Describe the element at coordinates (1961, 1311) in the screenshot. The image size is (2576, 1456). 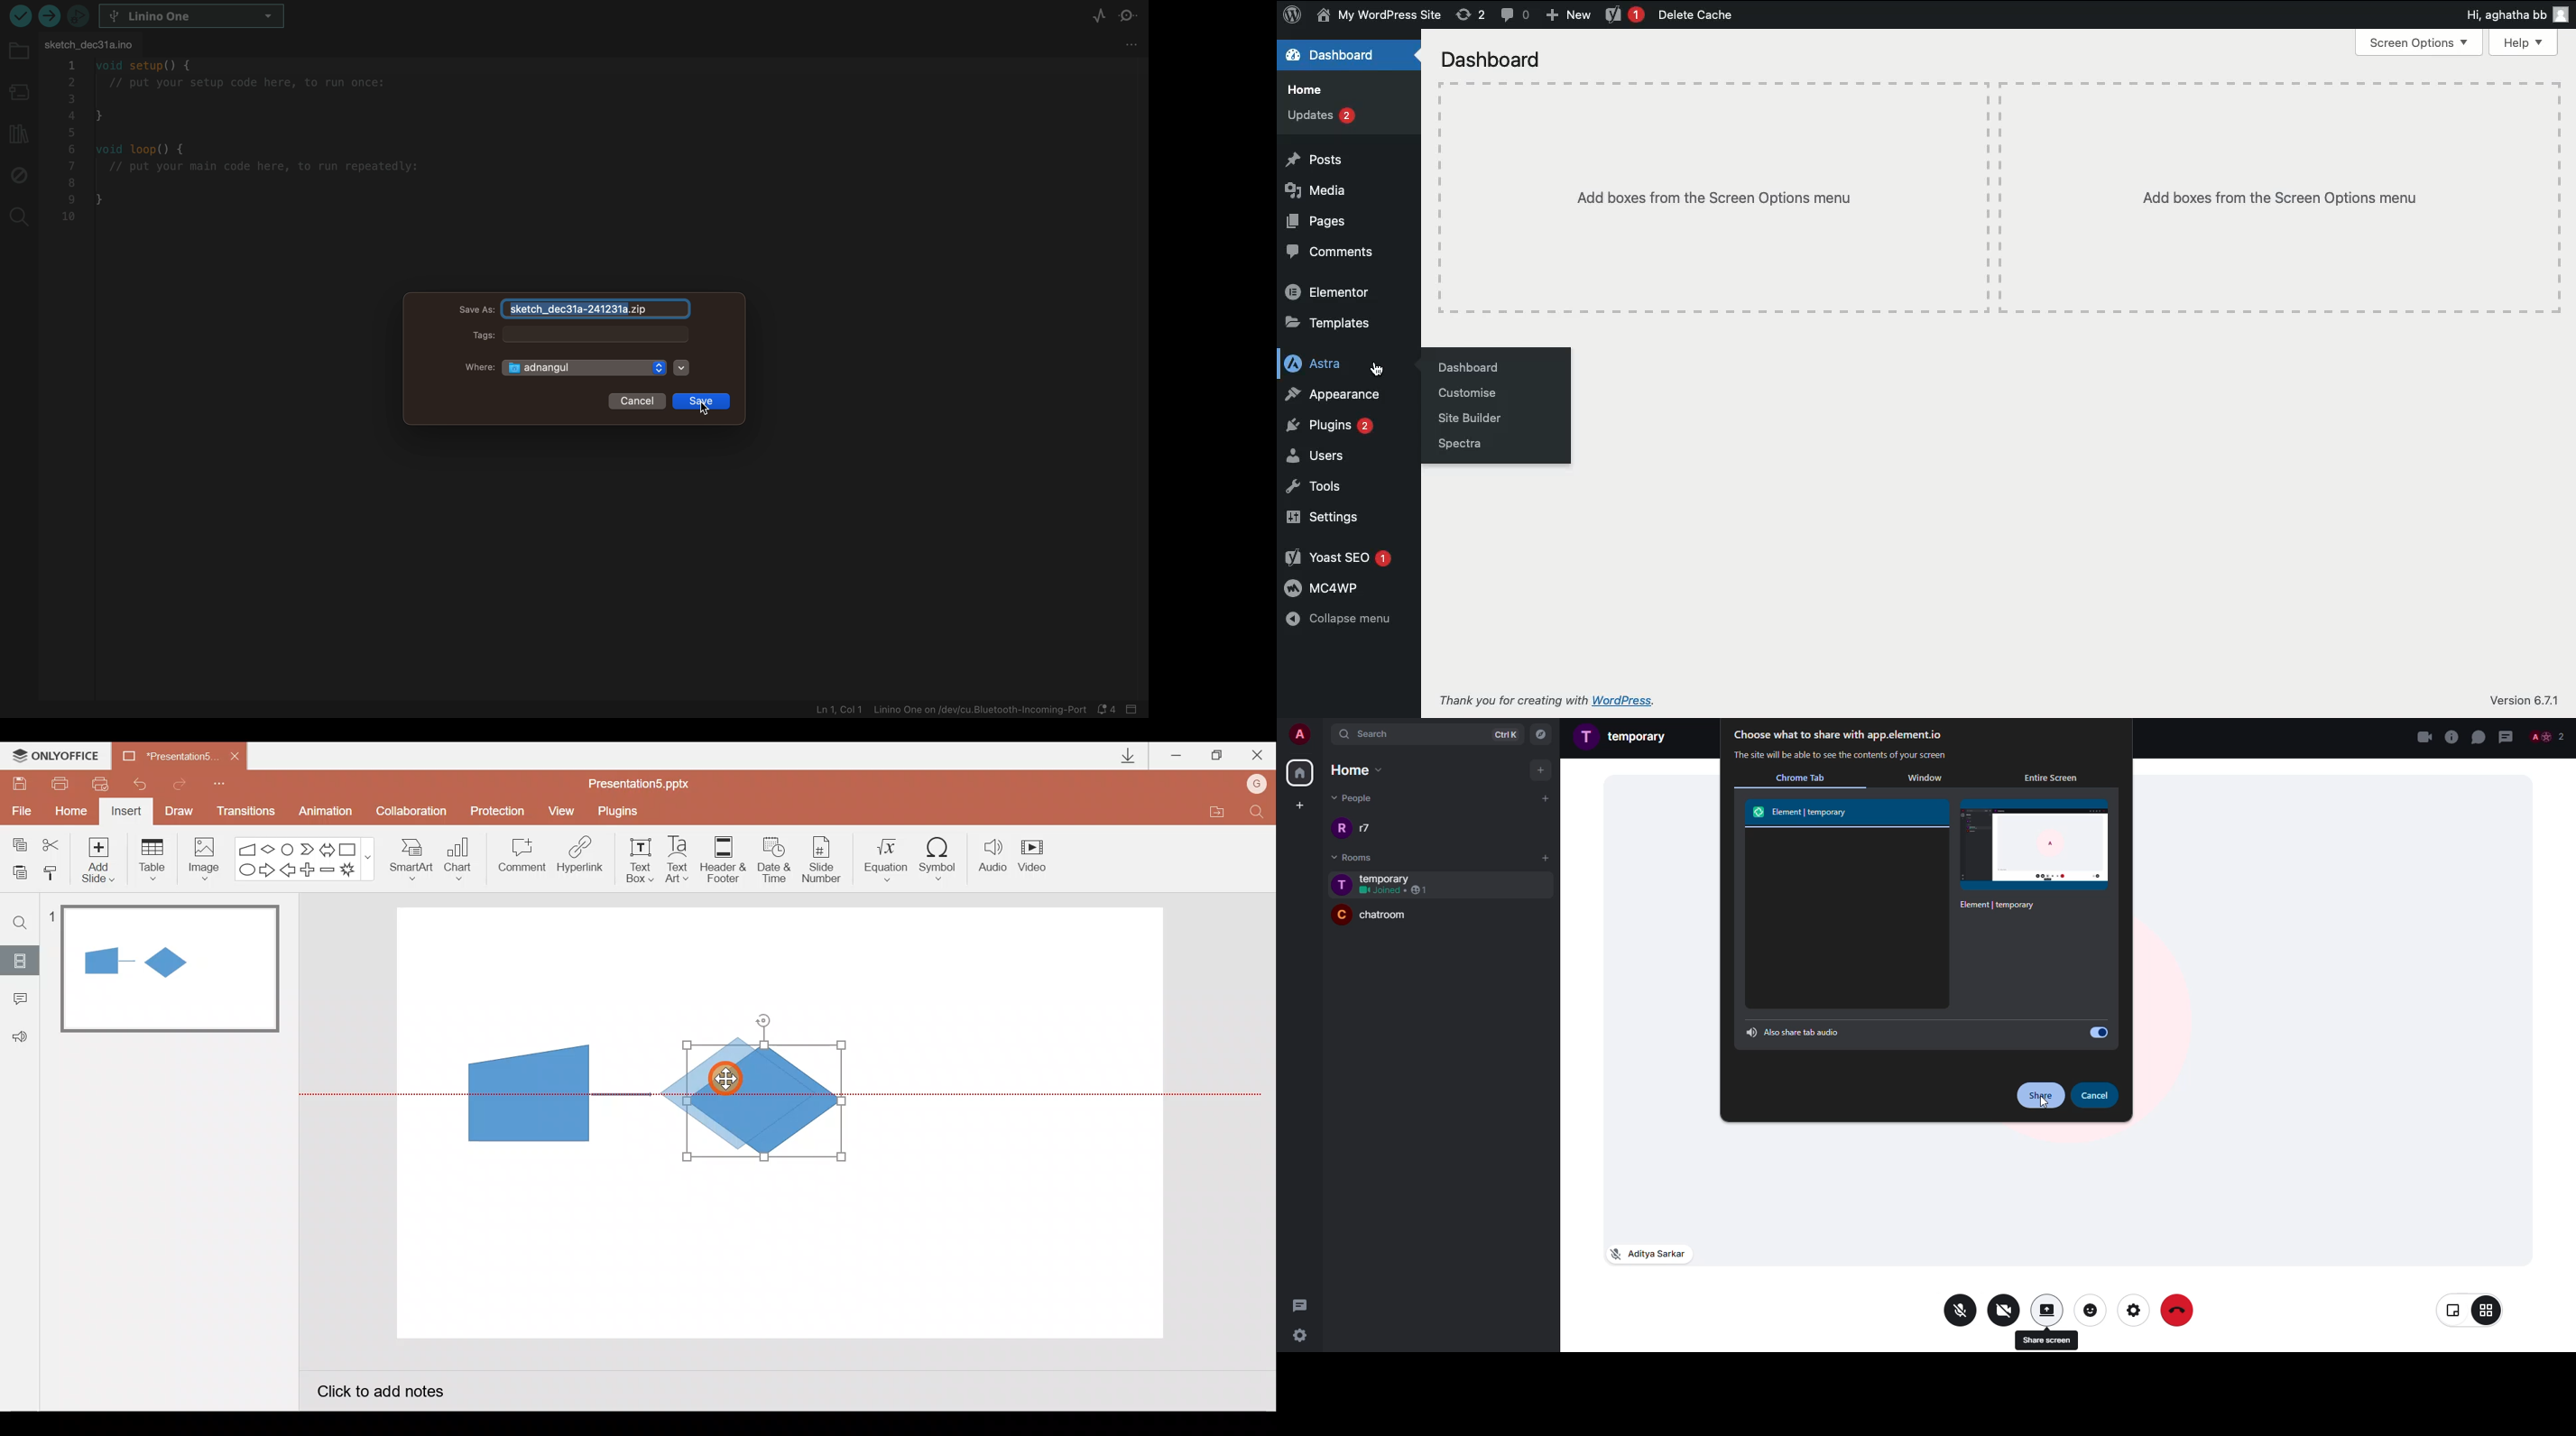
I see `mic off` at that location.